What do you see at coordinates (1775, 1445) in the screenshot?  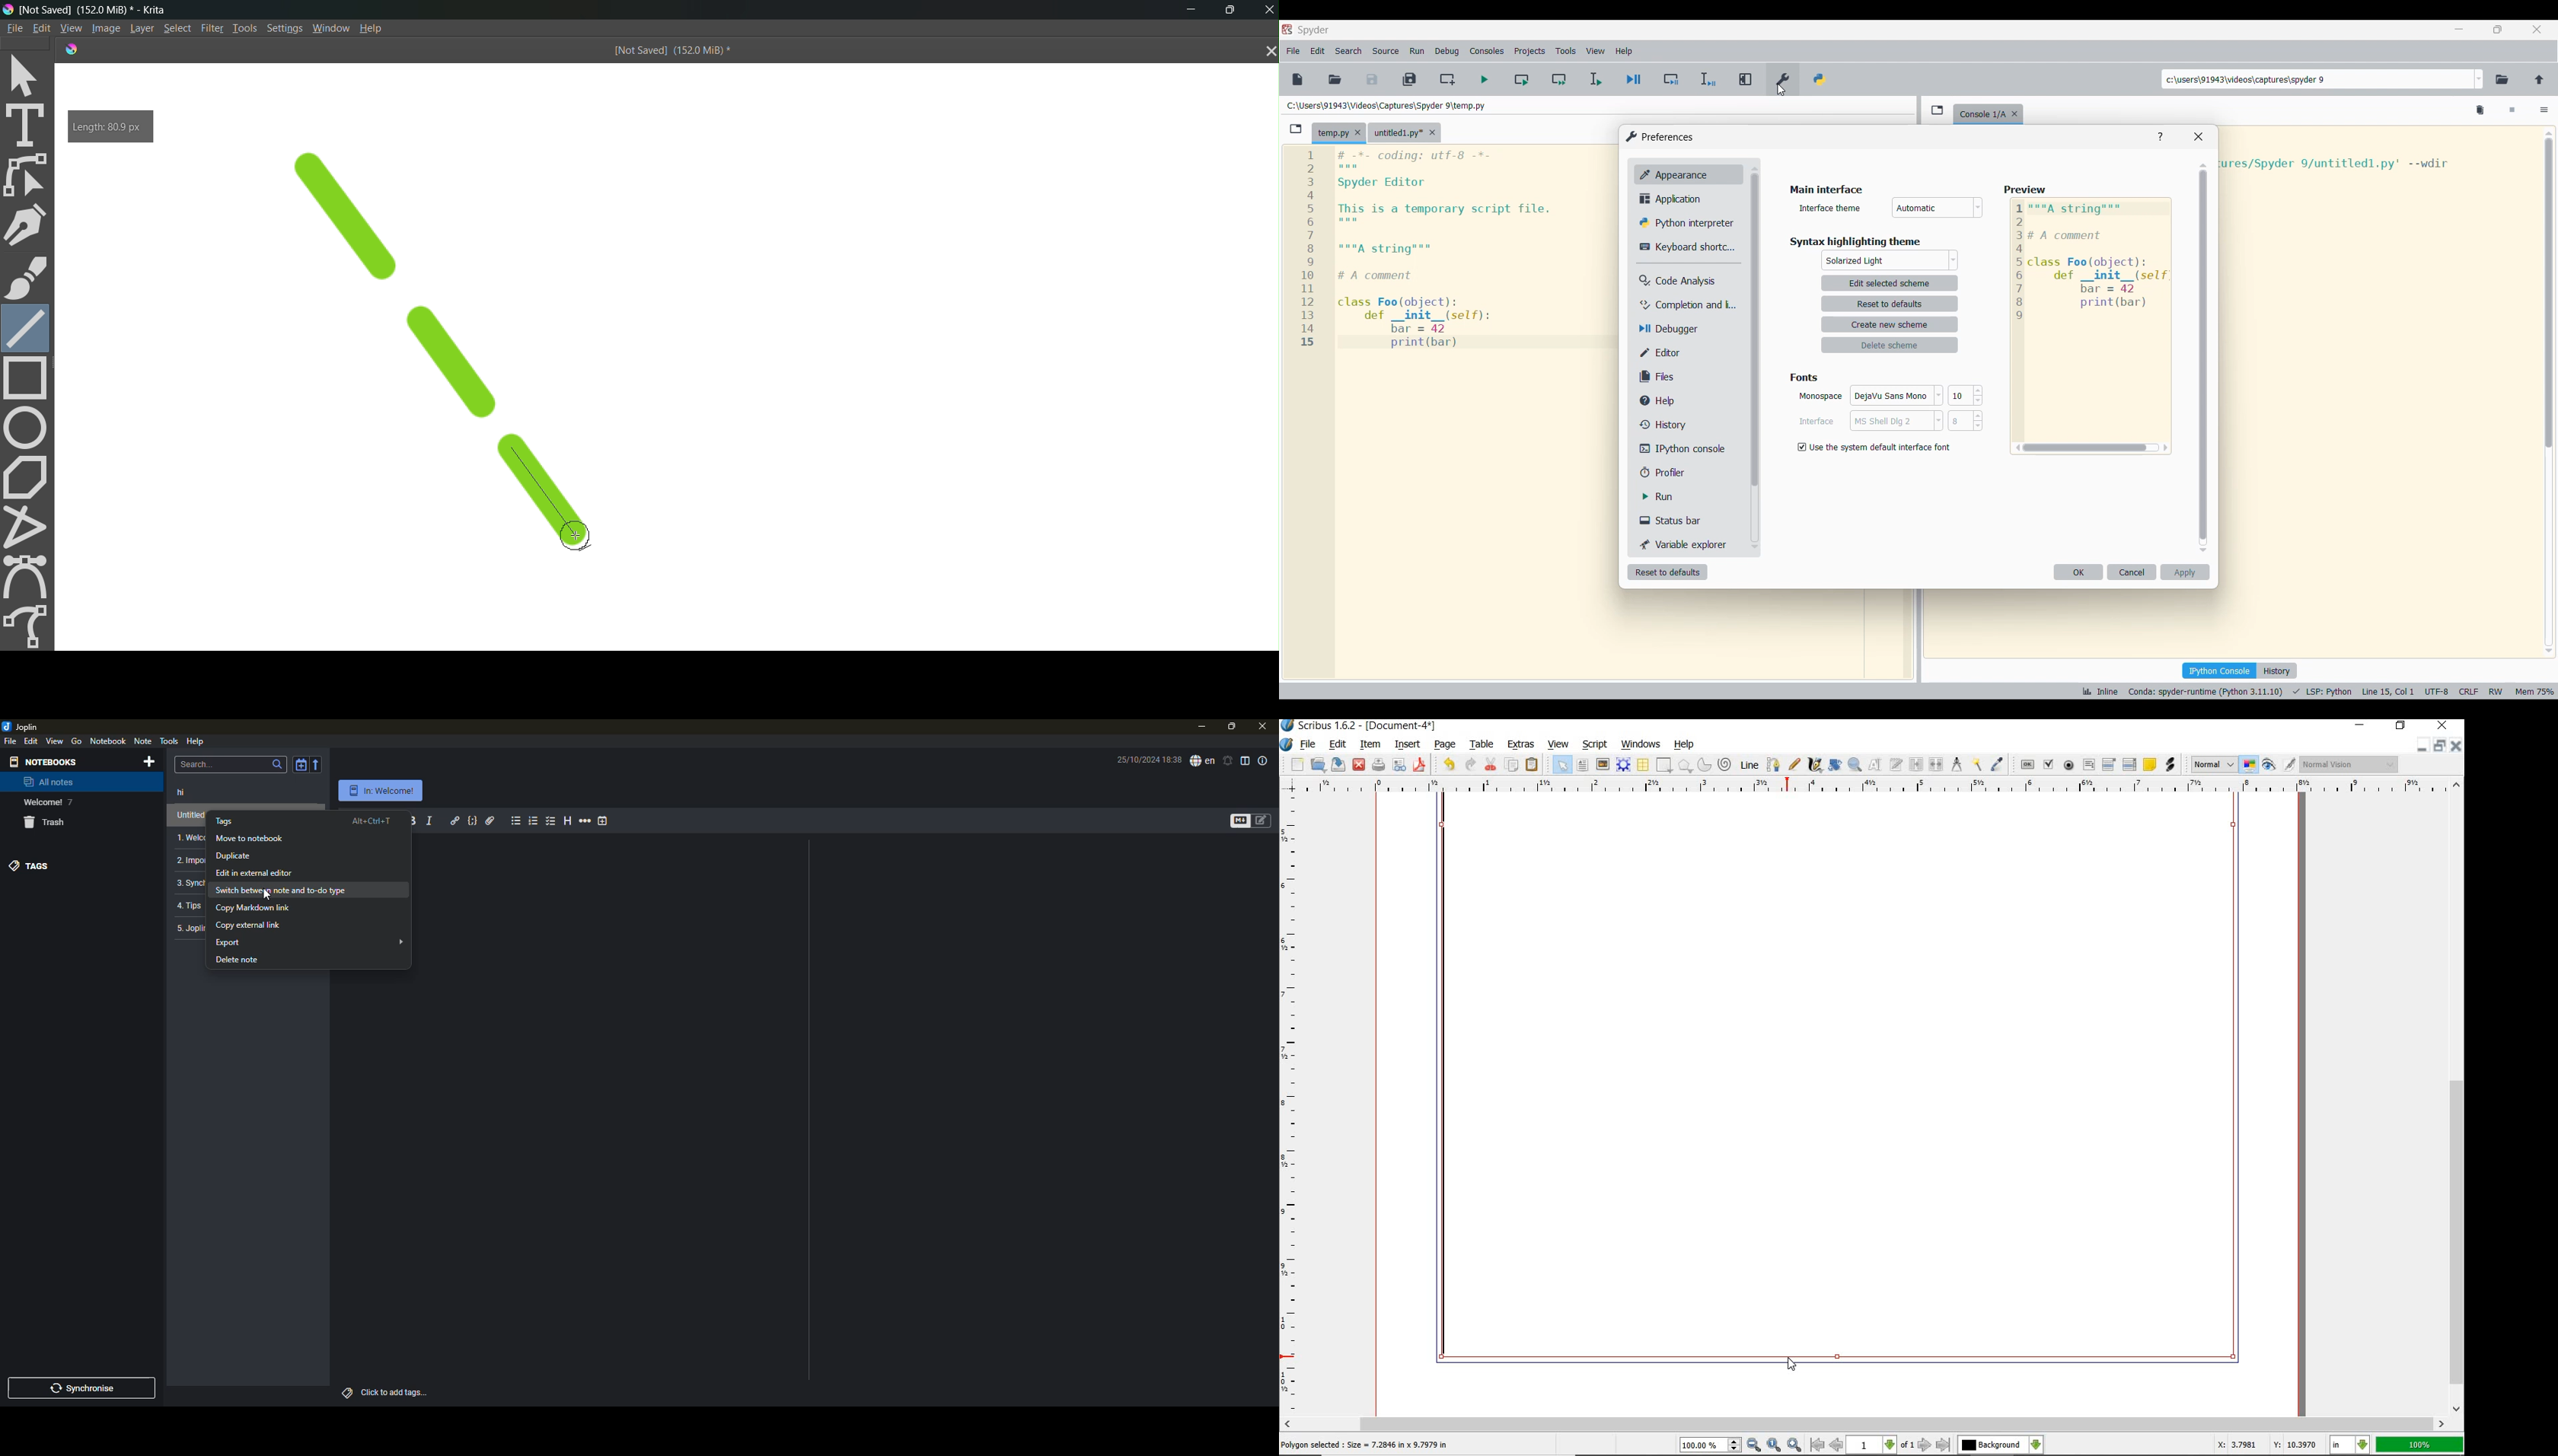 I see `zoom to 100%` at bounding box center [1775, 1445].